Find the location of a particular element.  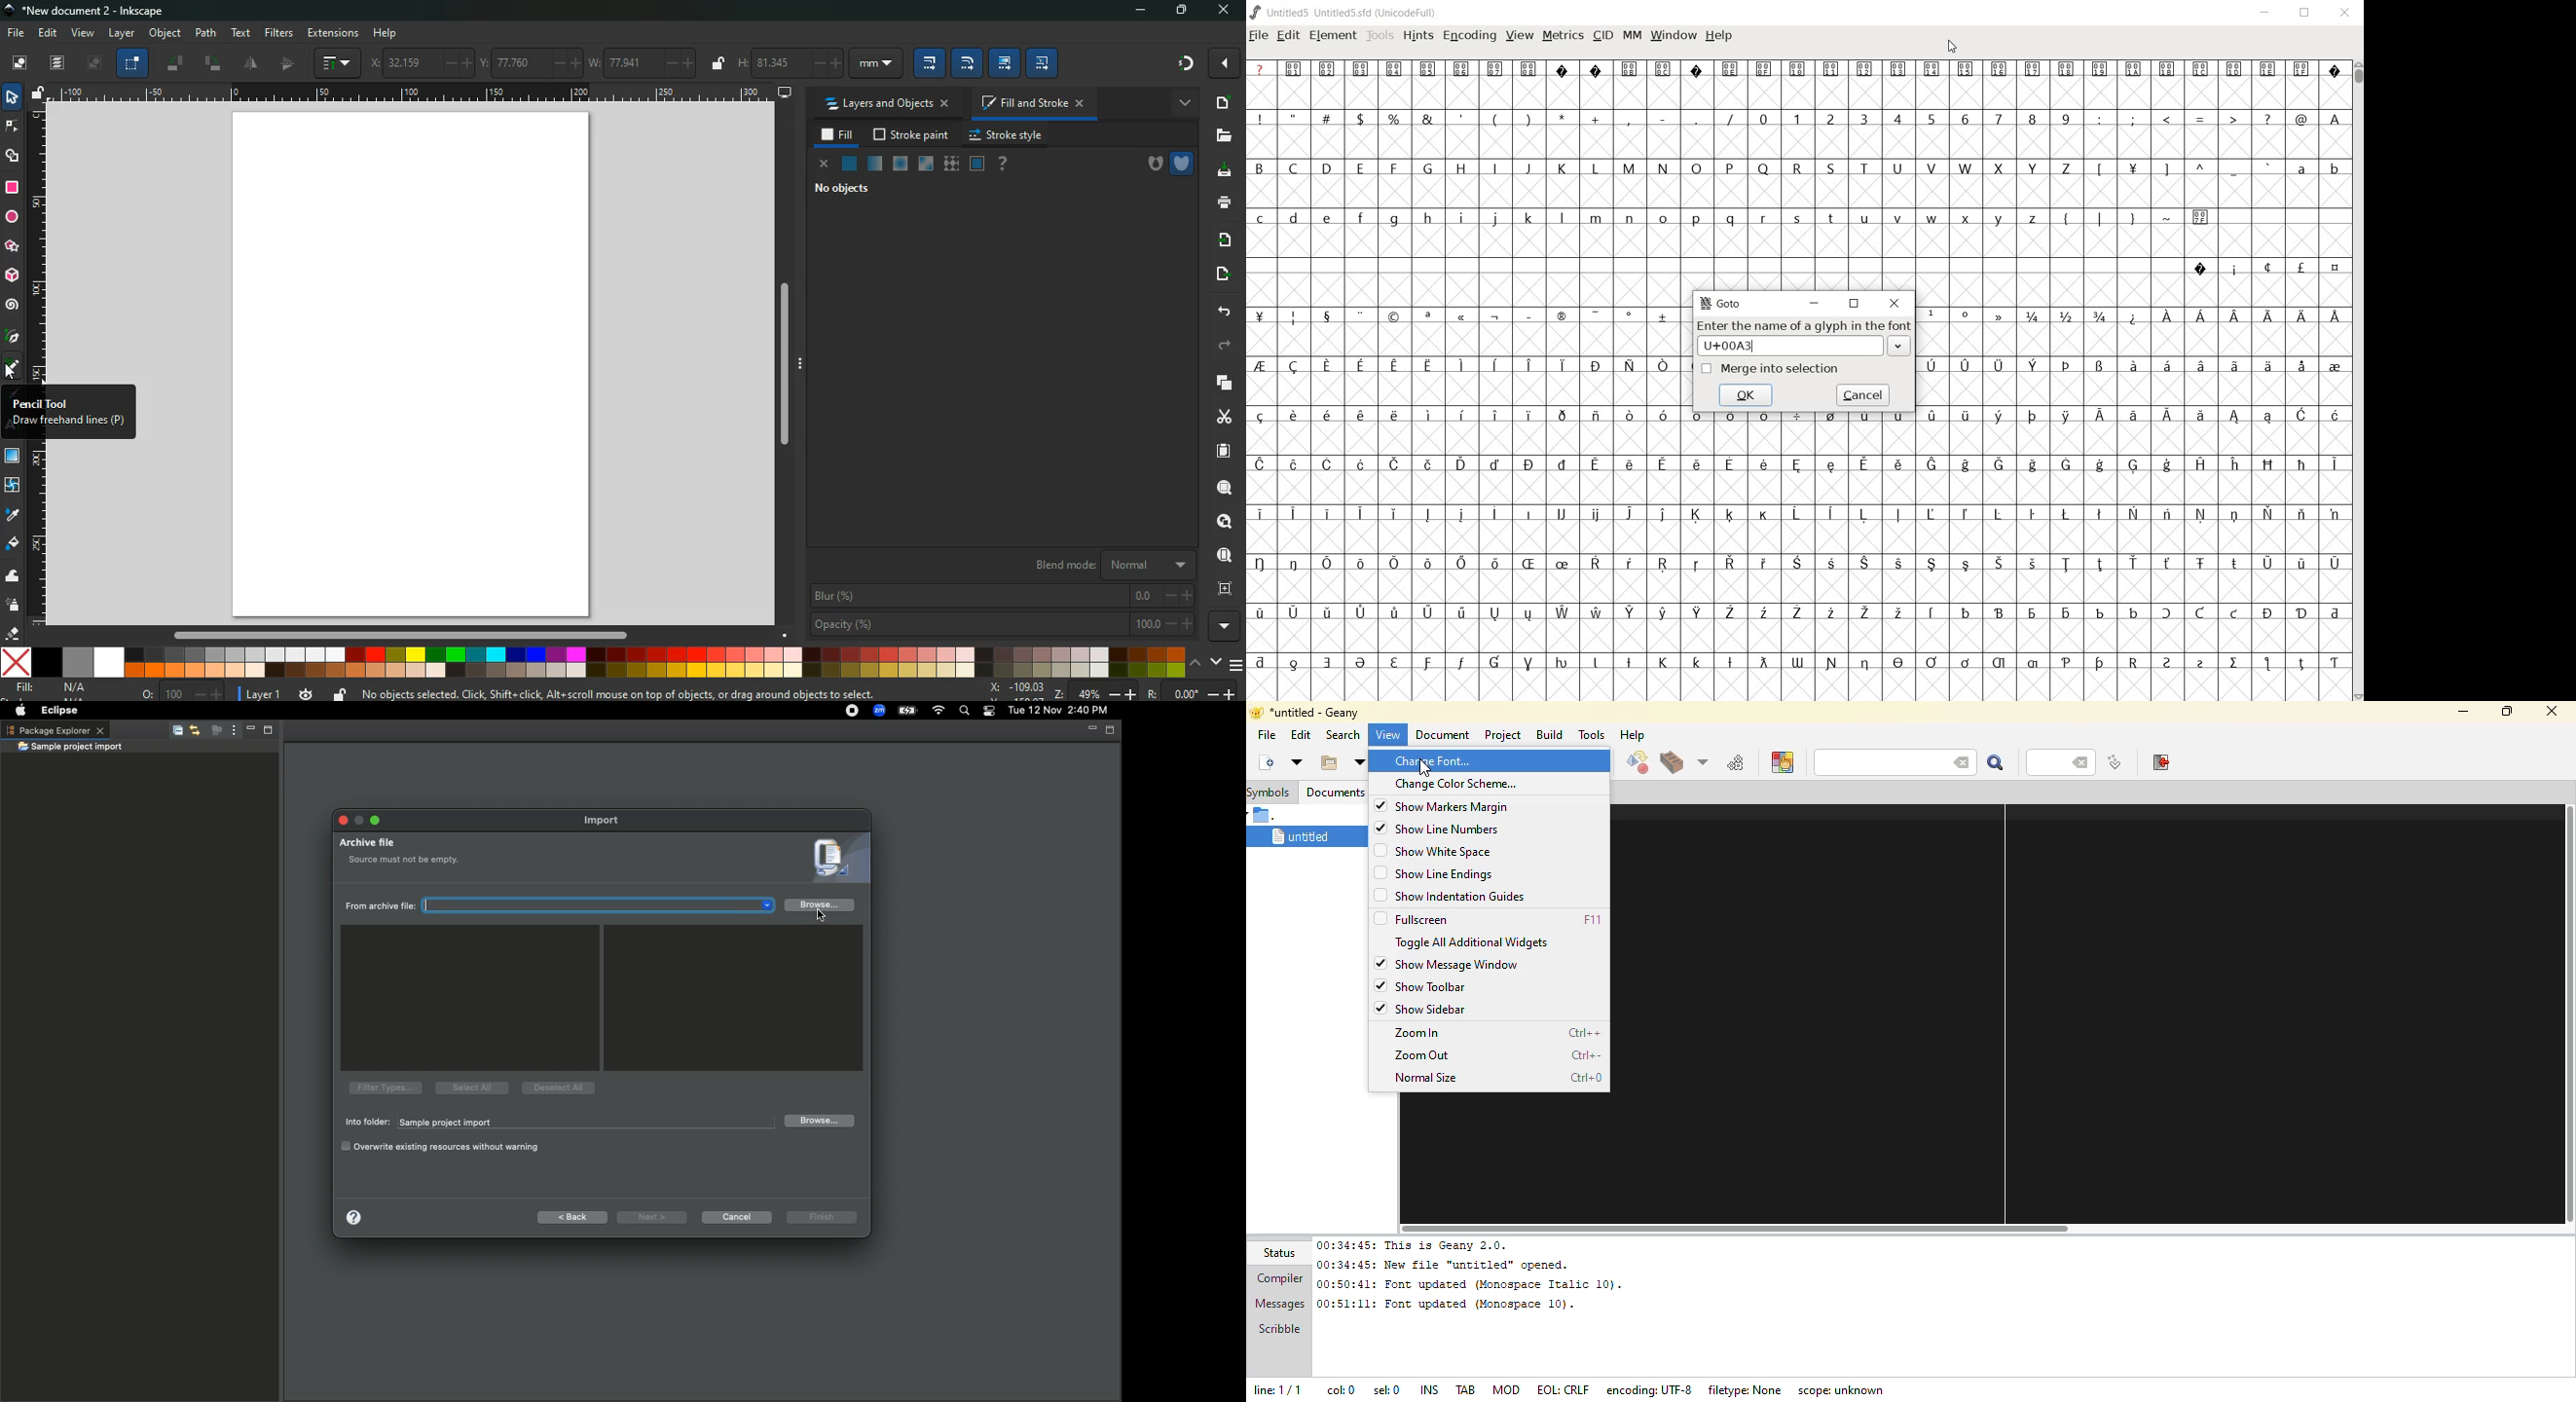

o is located at coordinates (183, 691).